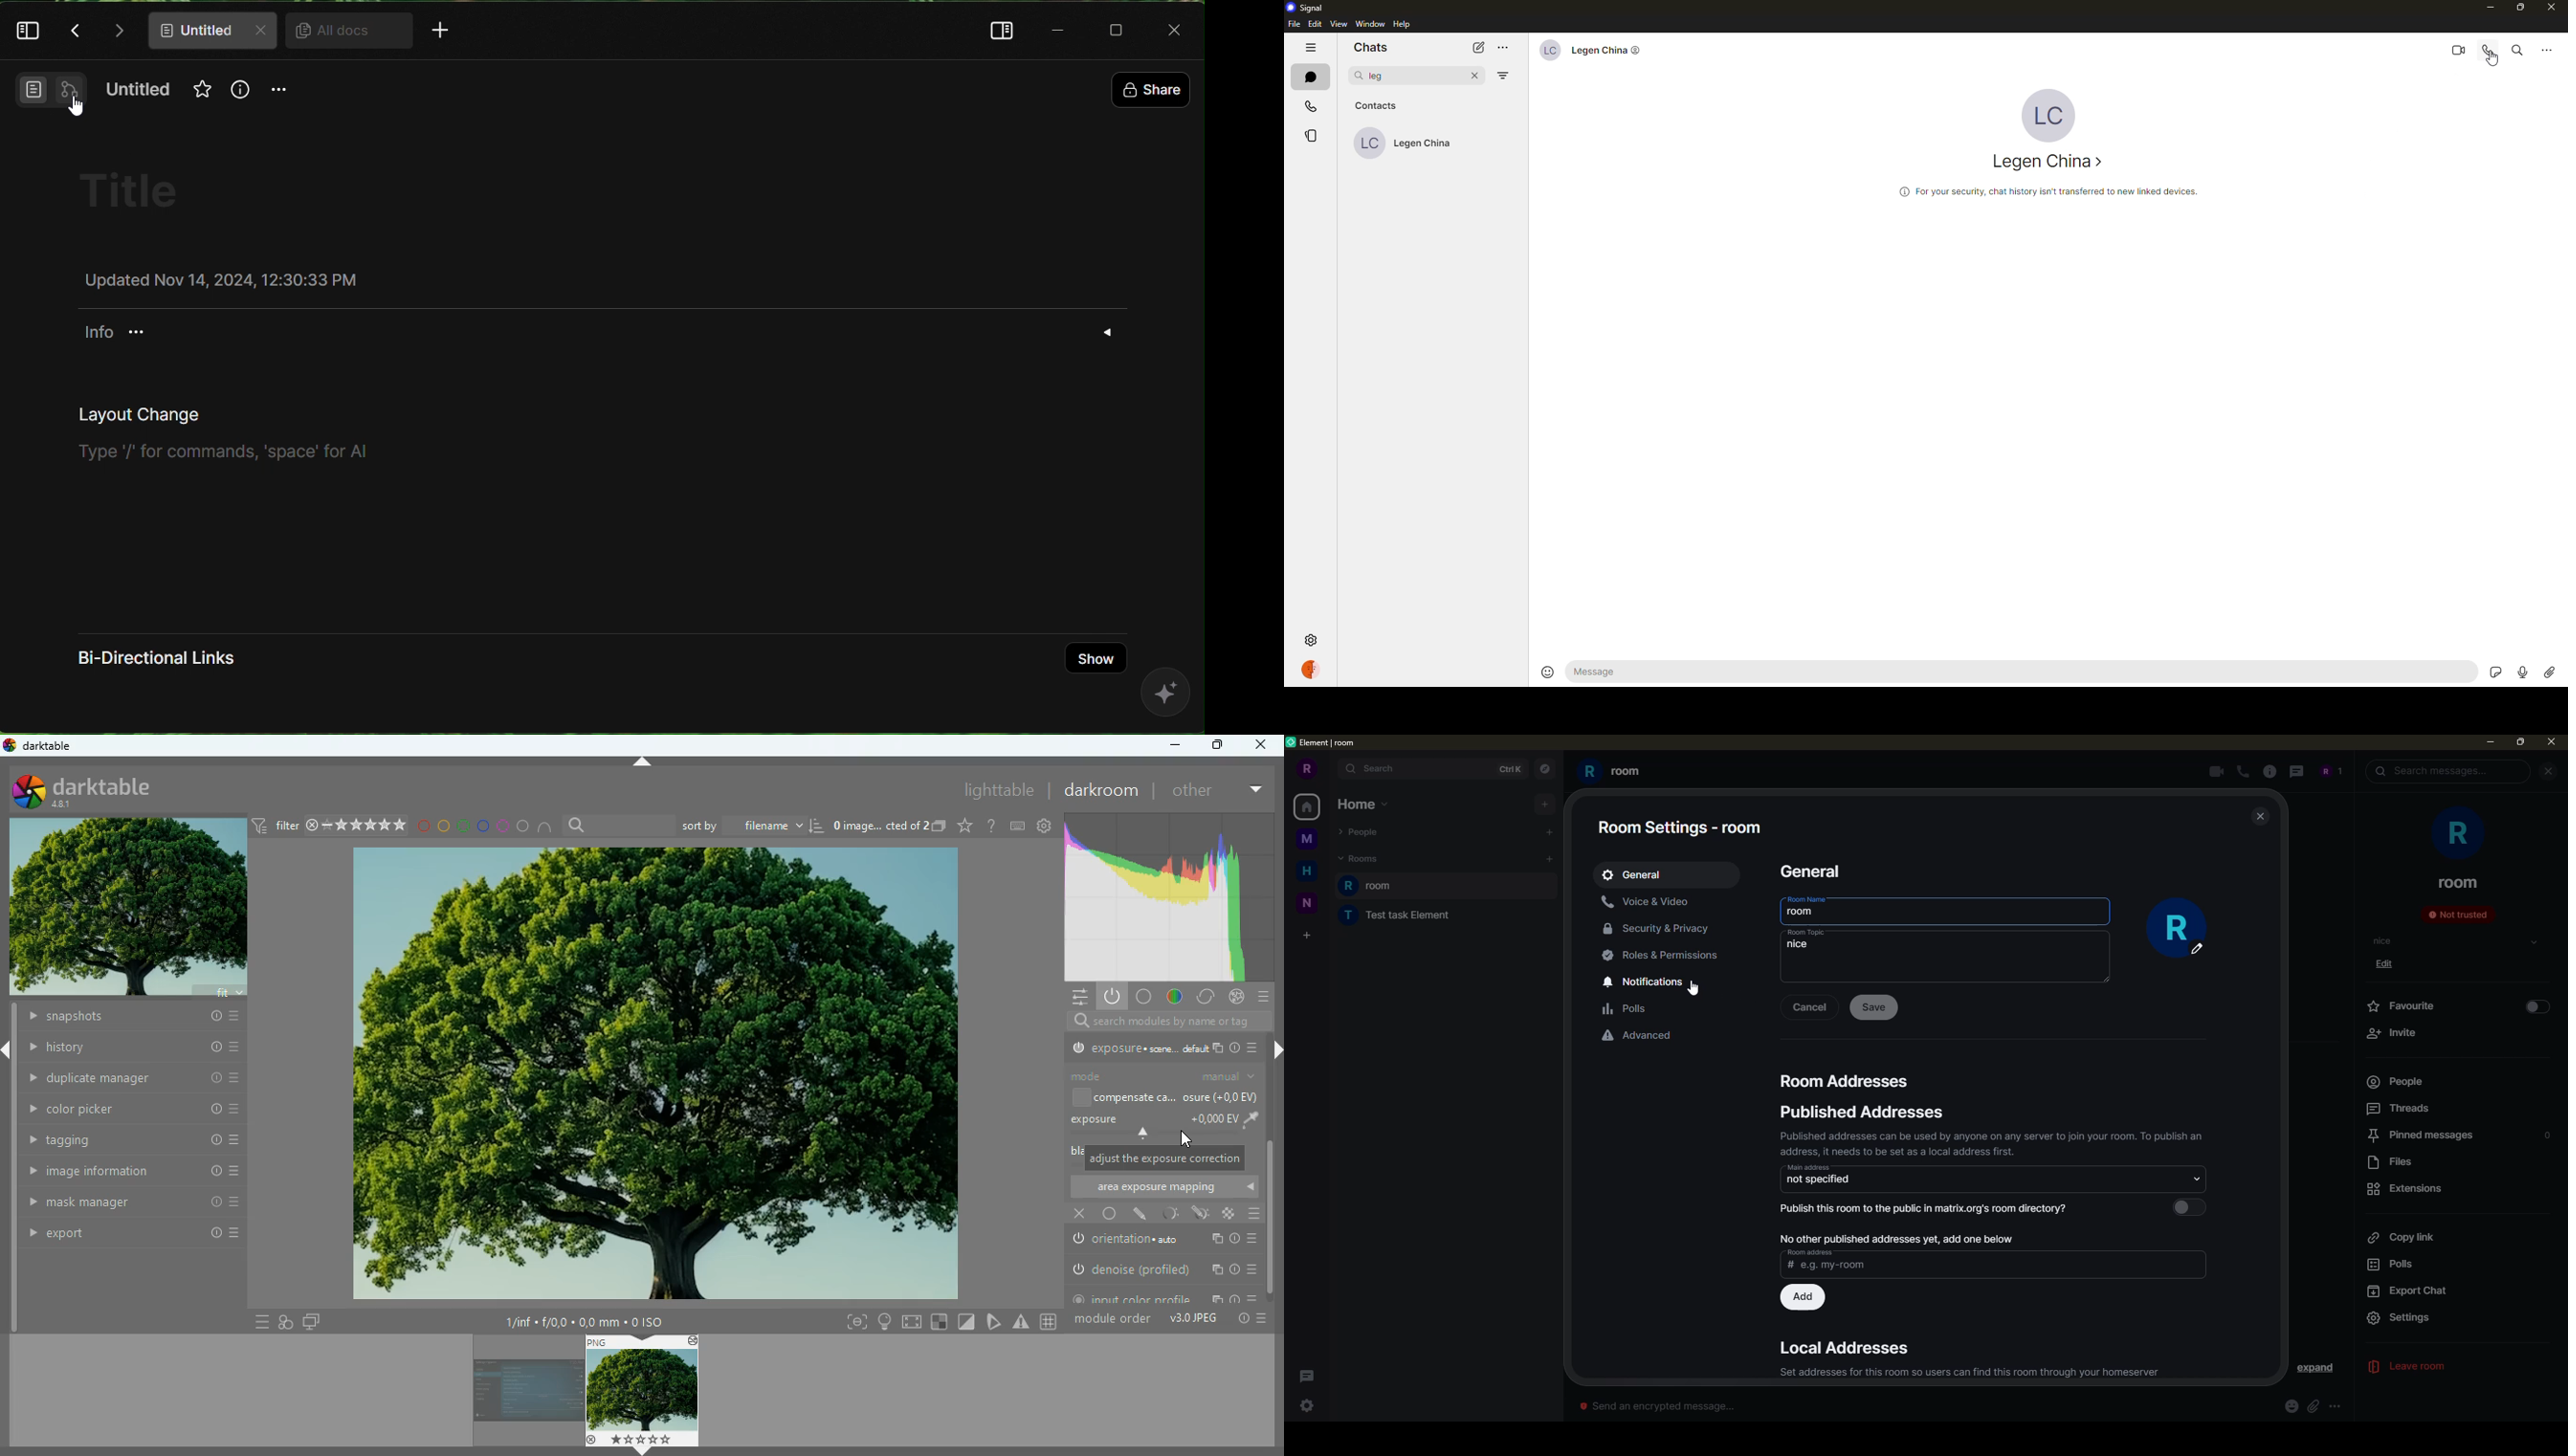 The height and width of the screenshot is (1456, 2576). Describe the element at coordinates (1360, 858) in the screenshot. I see `rooms` at that location.